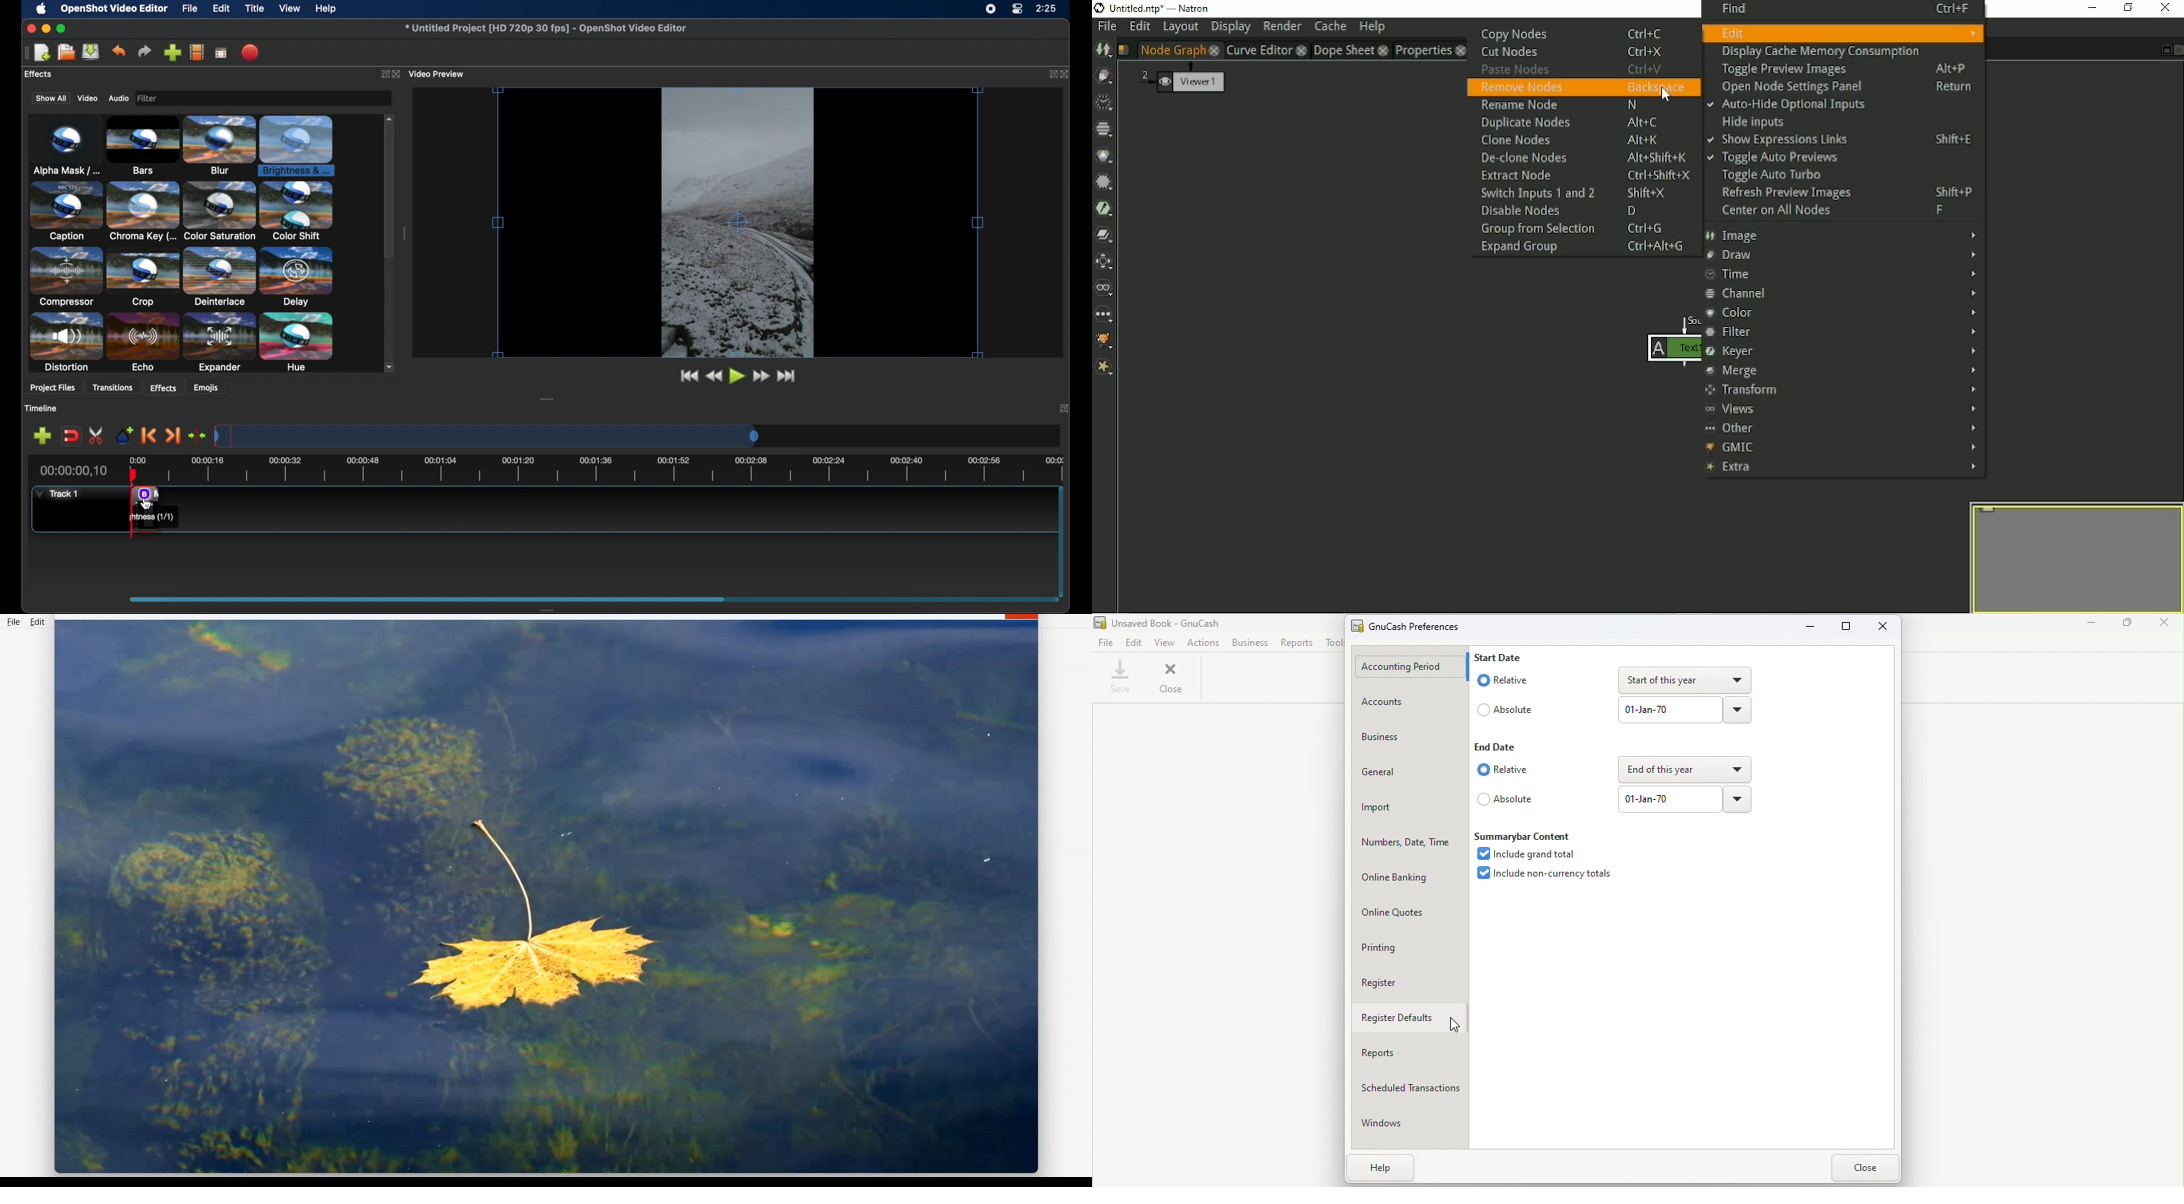  Describe the element at coordinates (1409, 983) in the screenshot. I see `Register` at that location.